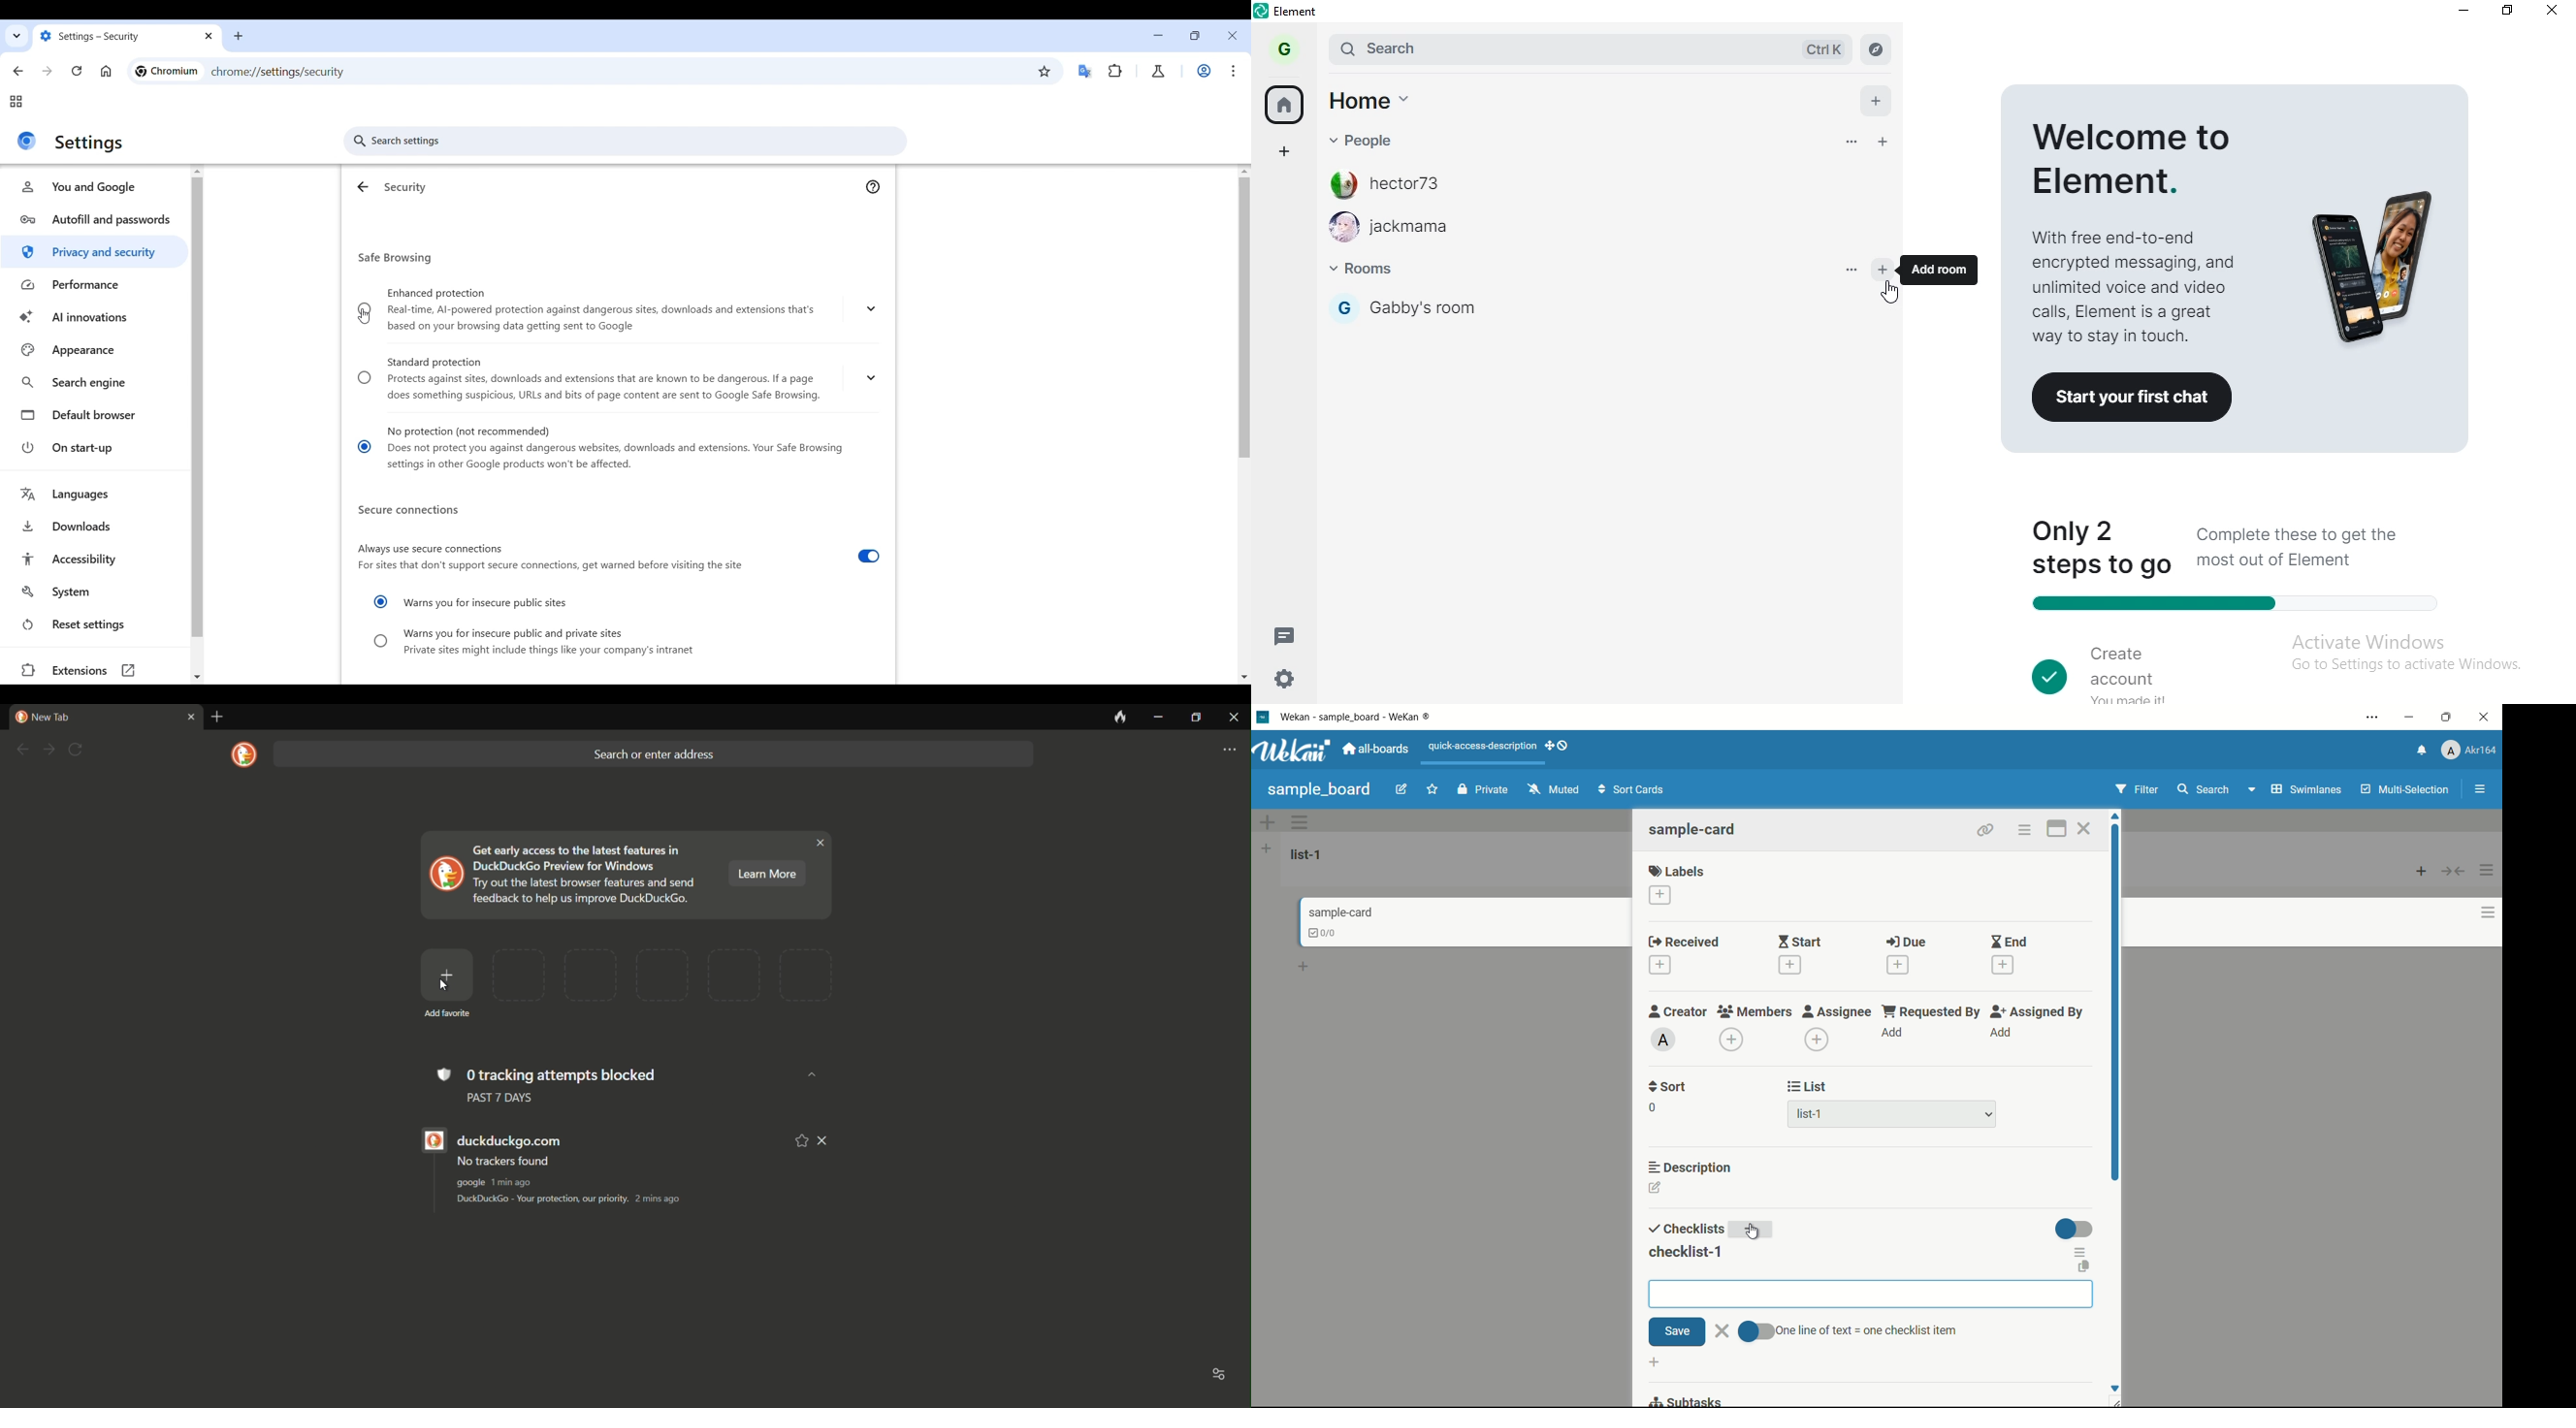 The image size is (2576, 1428). Describe the element at coordinates (96, 527) in the screenshot. I see `Downloads` at that location.